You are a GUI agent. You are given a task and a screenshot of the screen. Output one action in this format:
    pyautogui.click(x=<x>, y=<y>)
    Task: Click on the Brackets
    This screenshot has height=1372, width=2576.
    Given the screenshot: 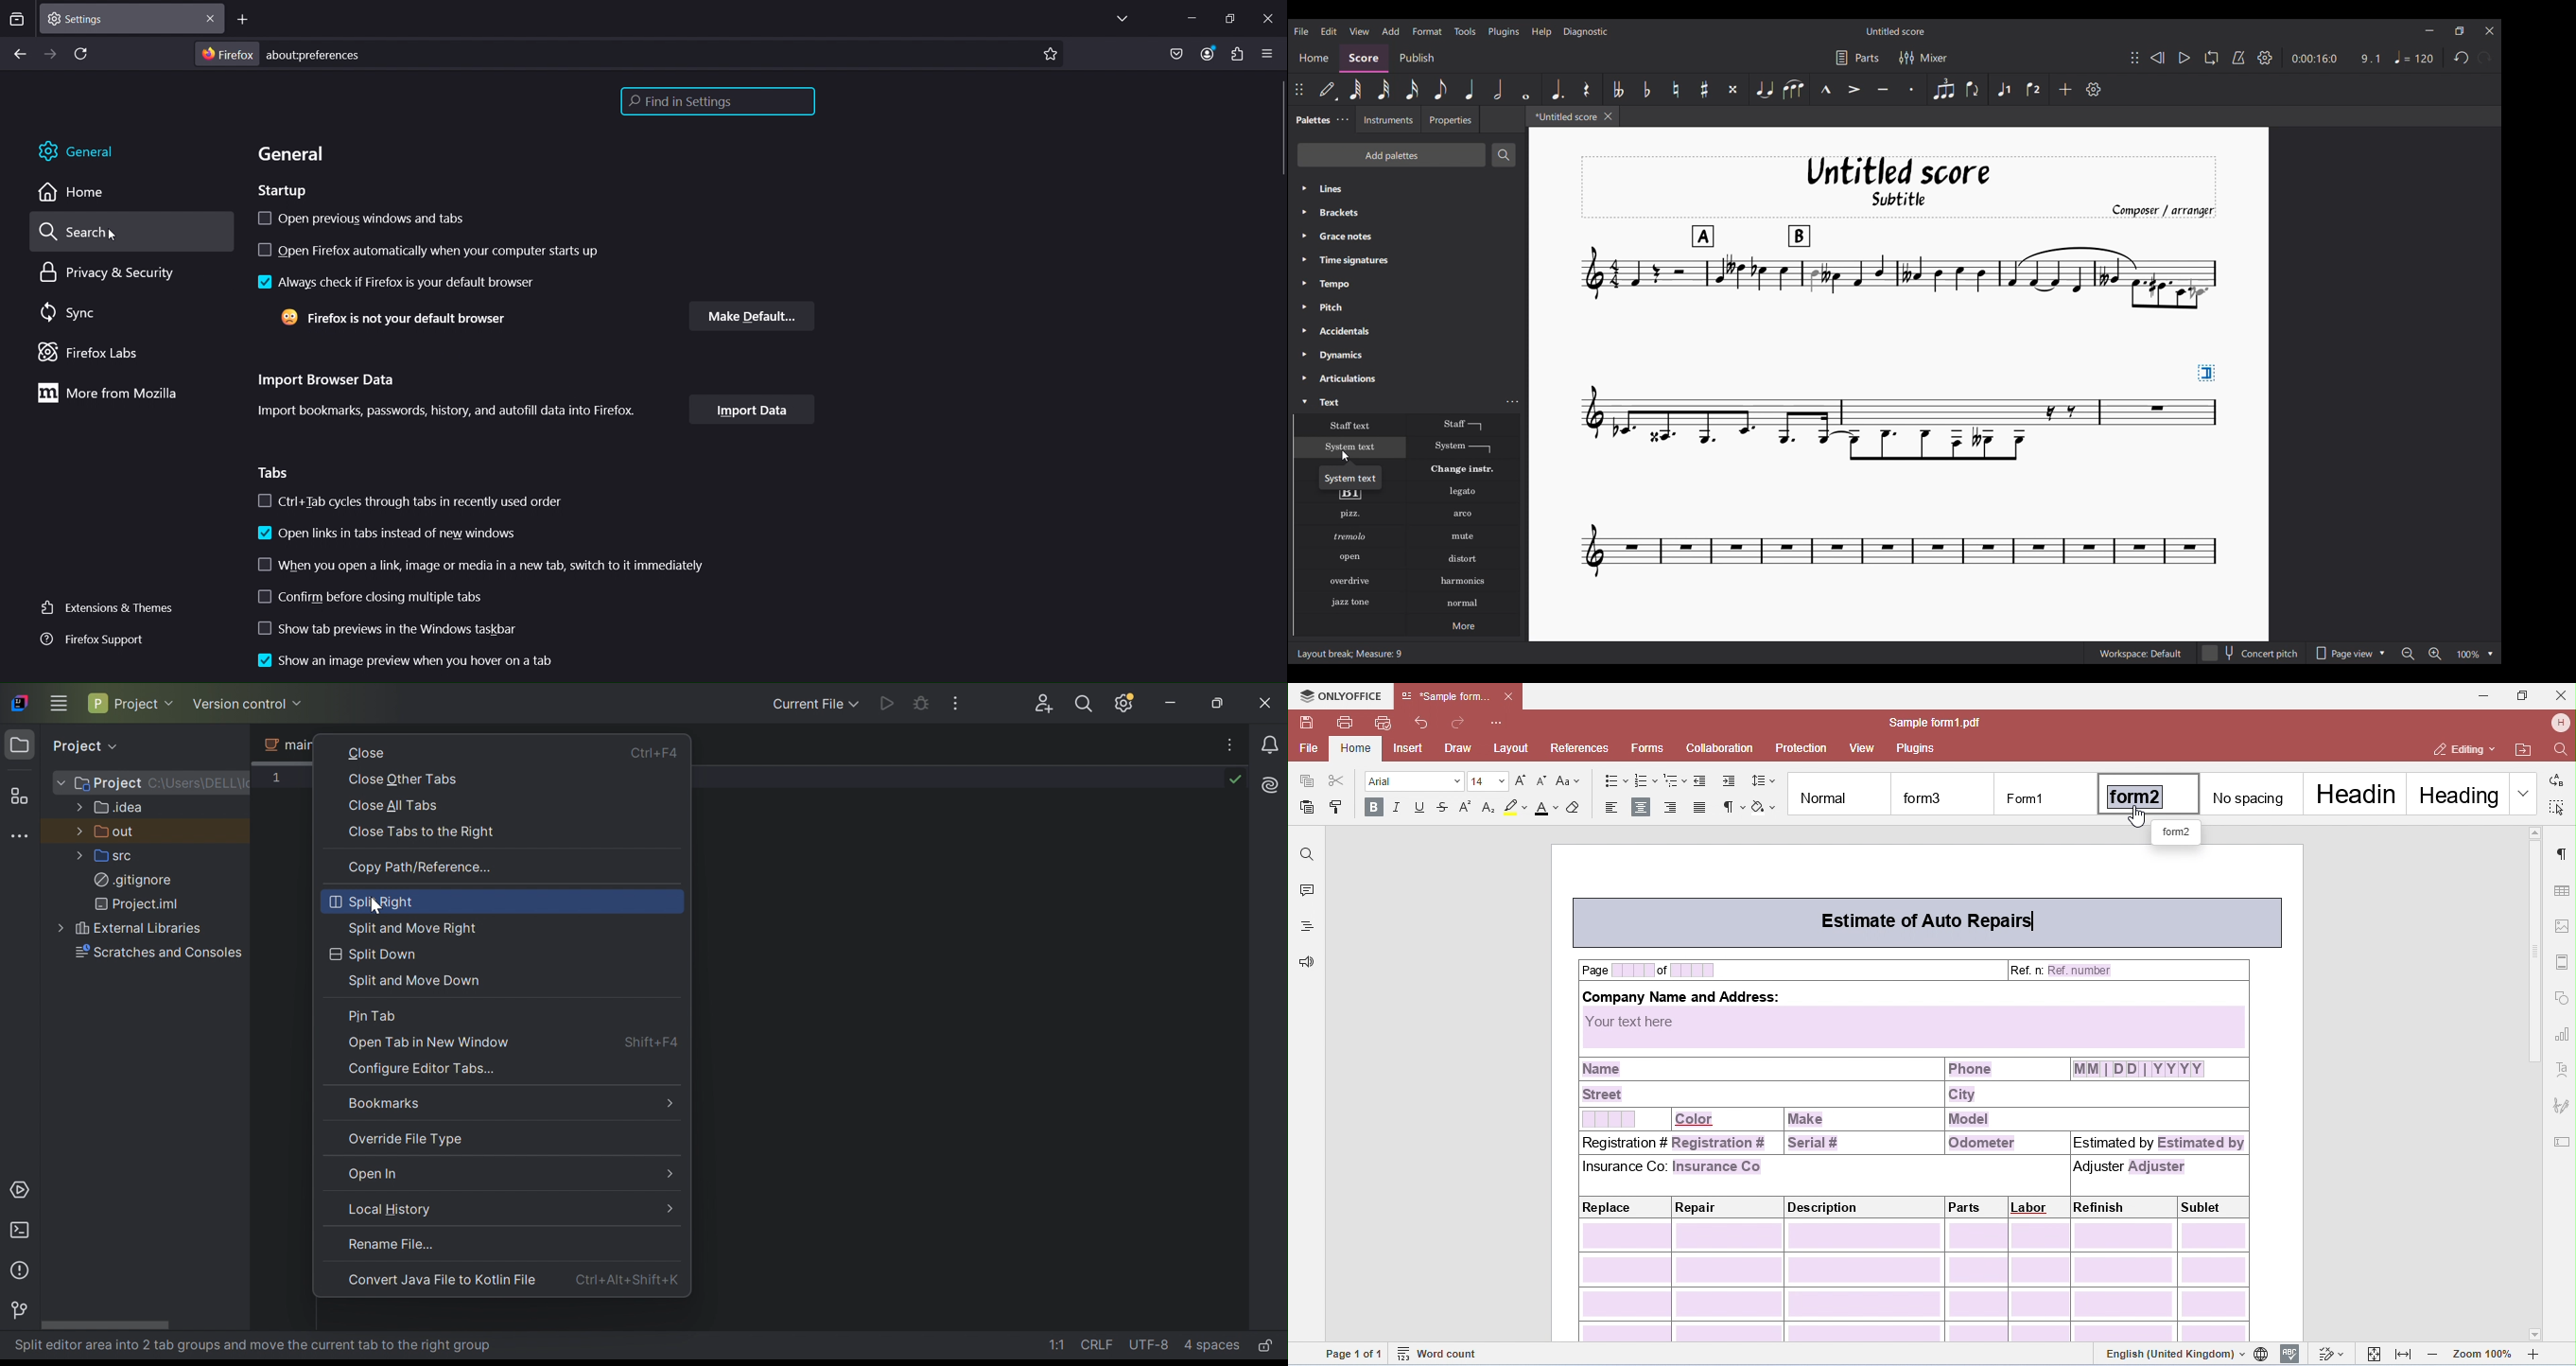 What is the action you would take?
    pyautogui.click(x=1407, y=212)
    